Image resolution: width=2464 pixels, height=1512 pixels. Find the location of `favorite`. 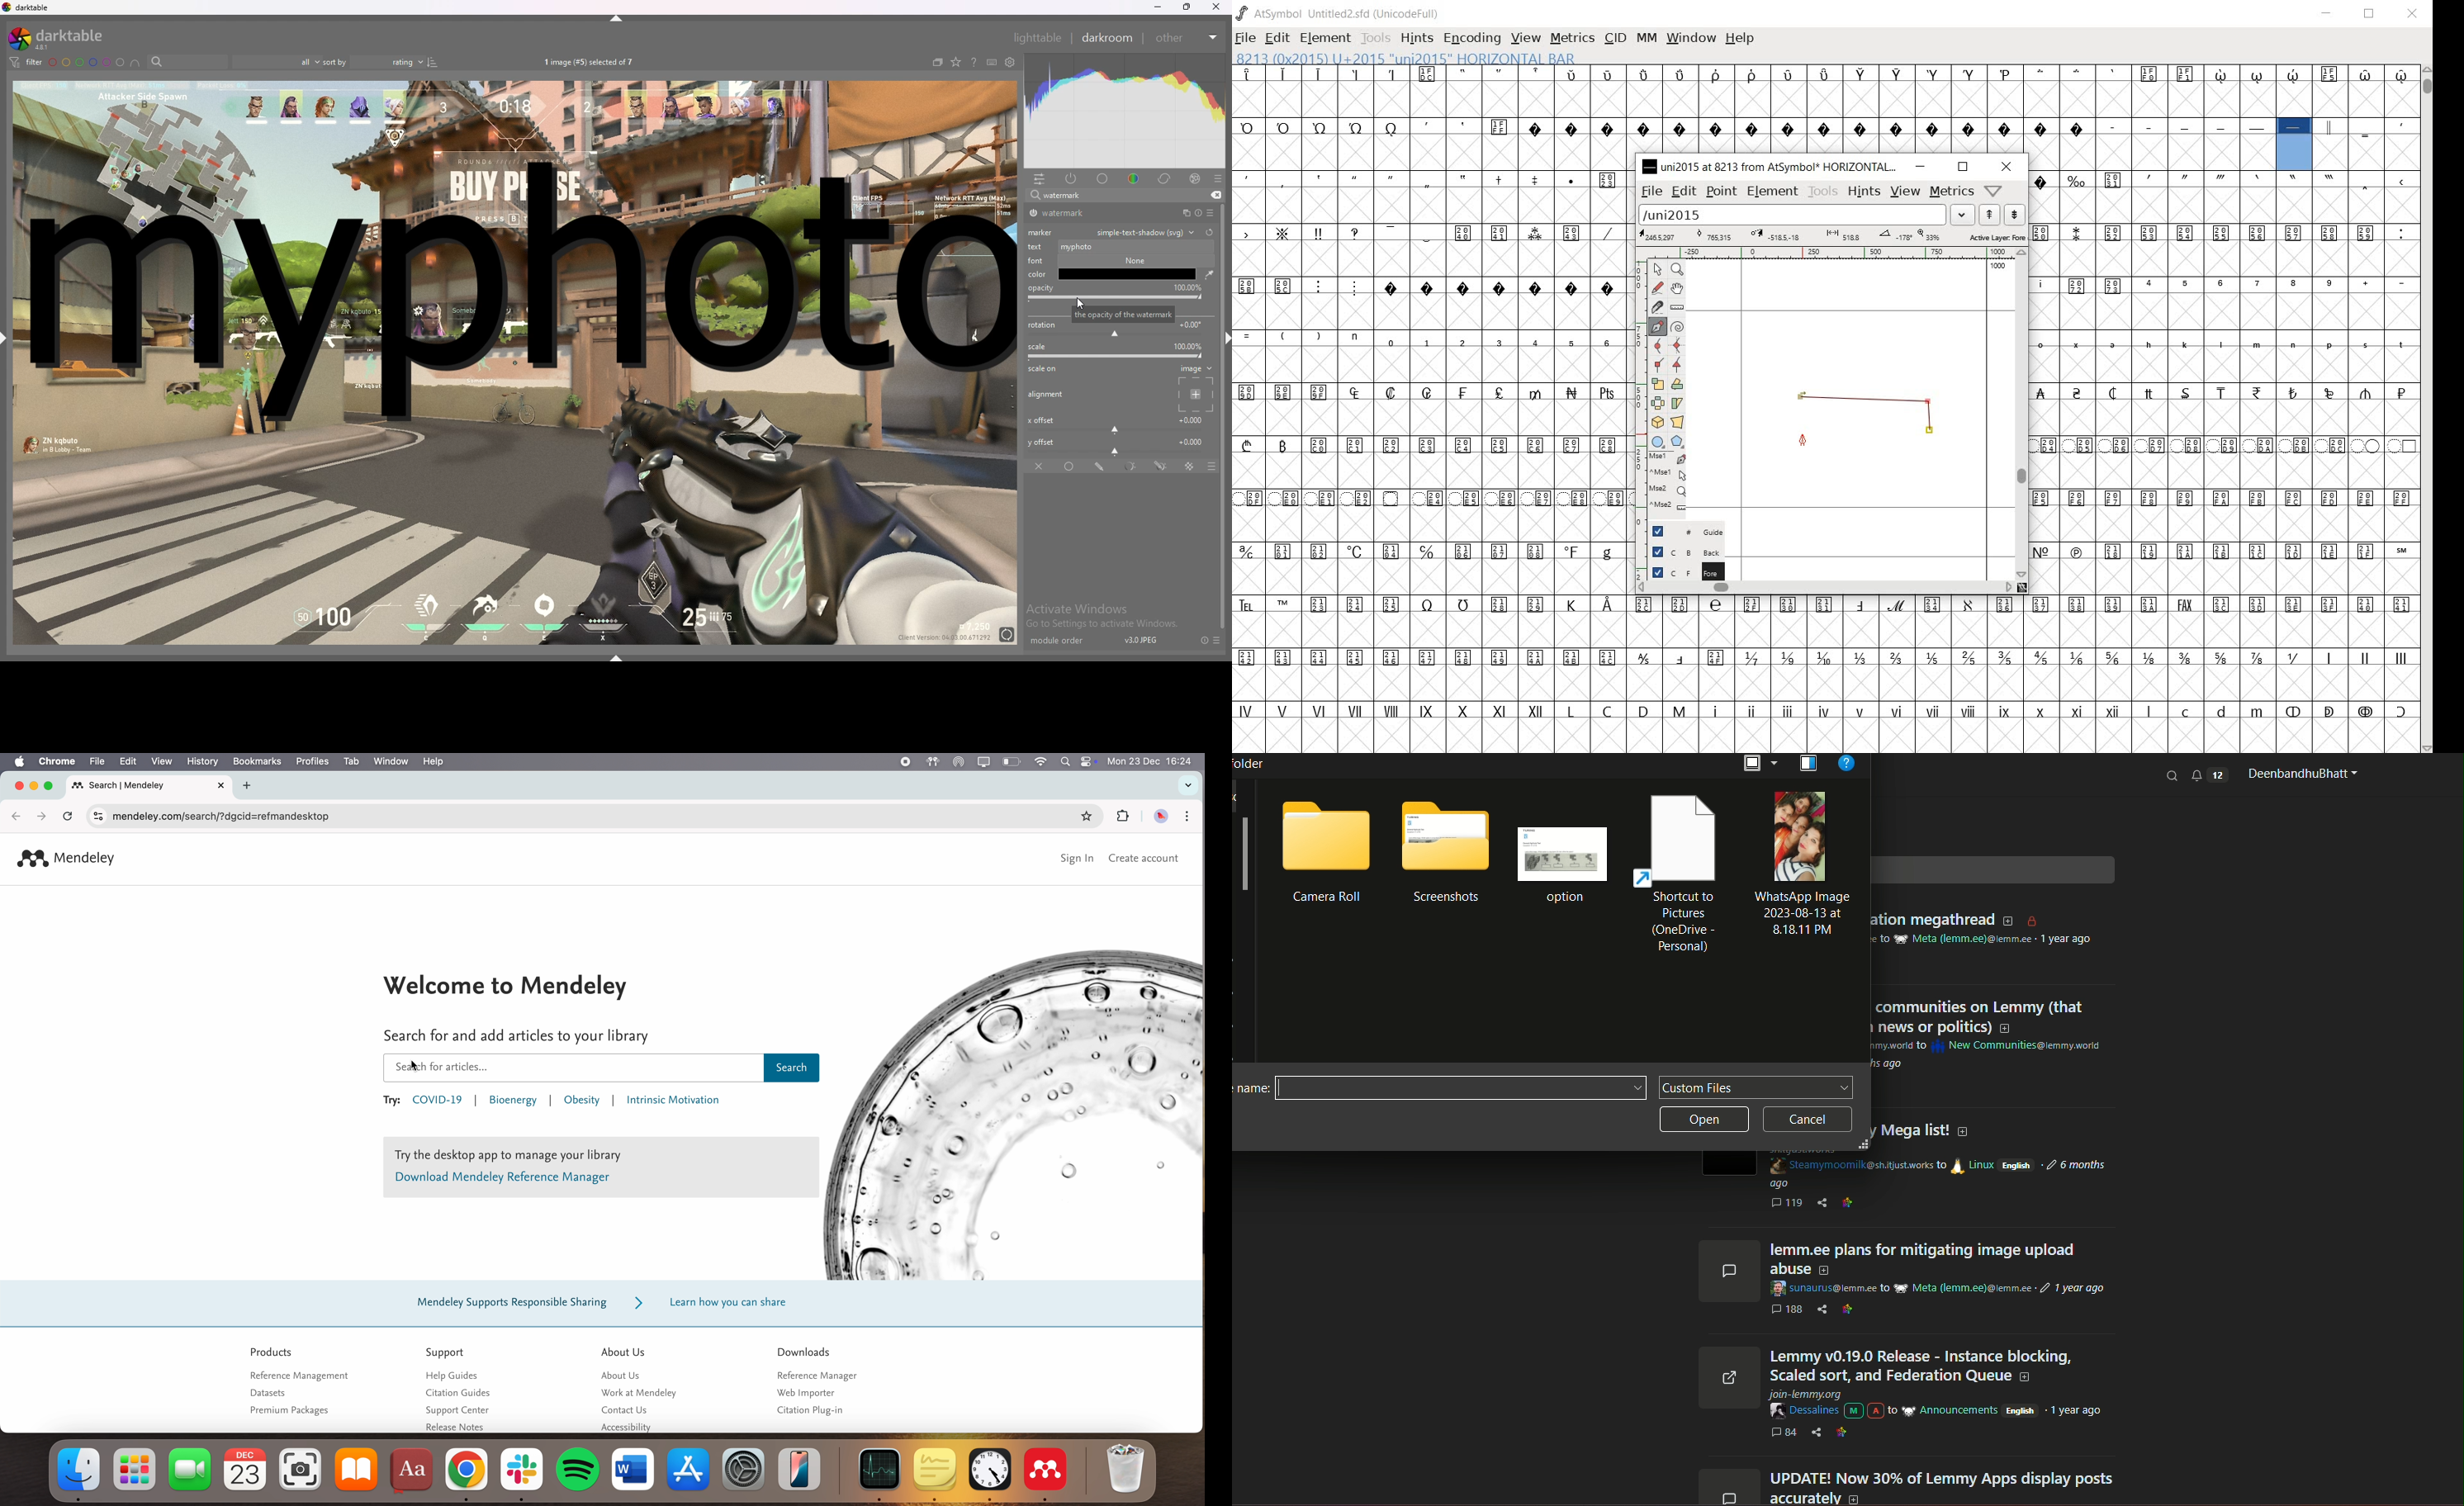

favorite is located at coordinates (1082, 818).